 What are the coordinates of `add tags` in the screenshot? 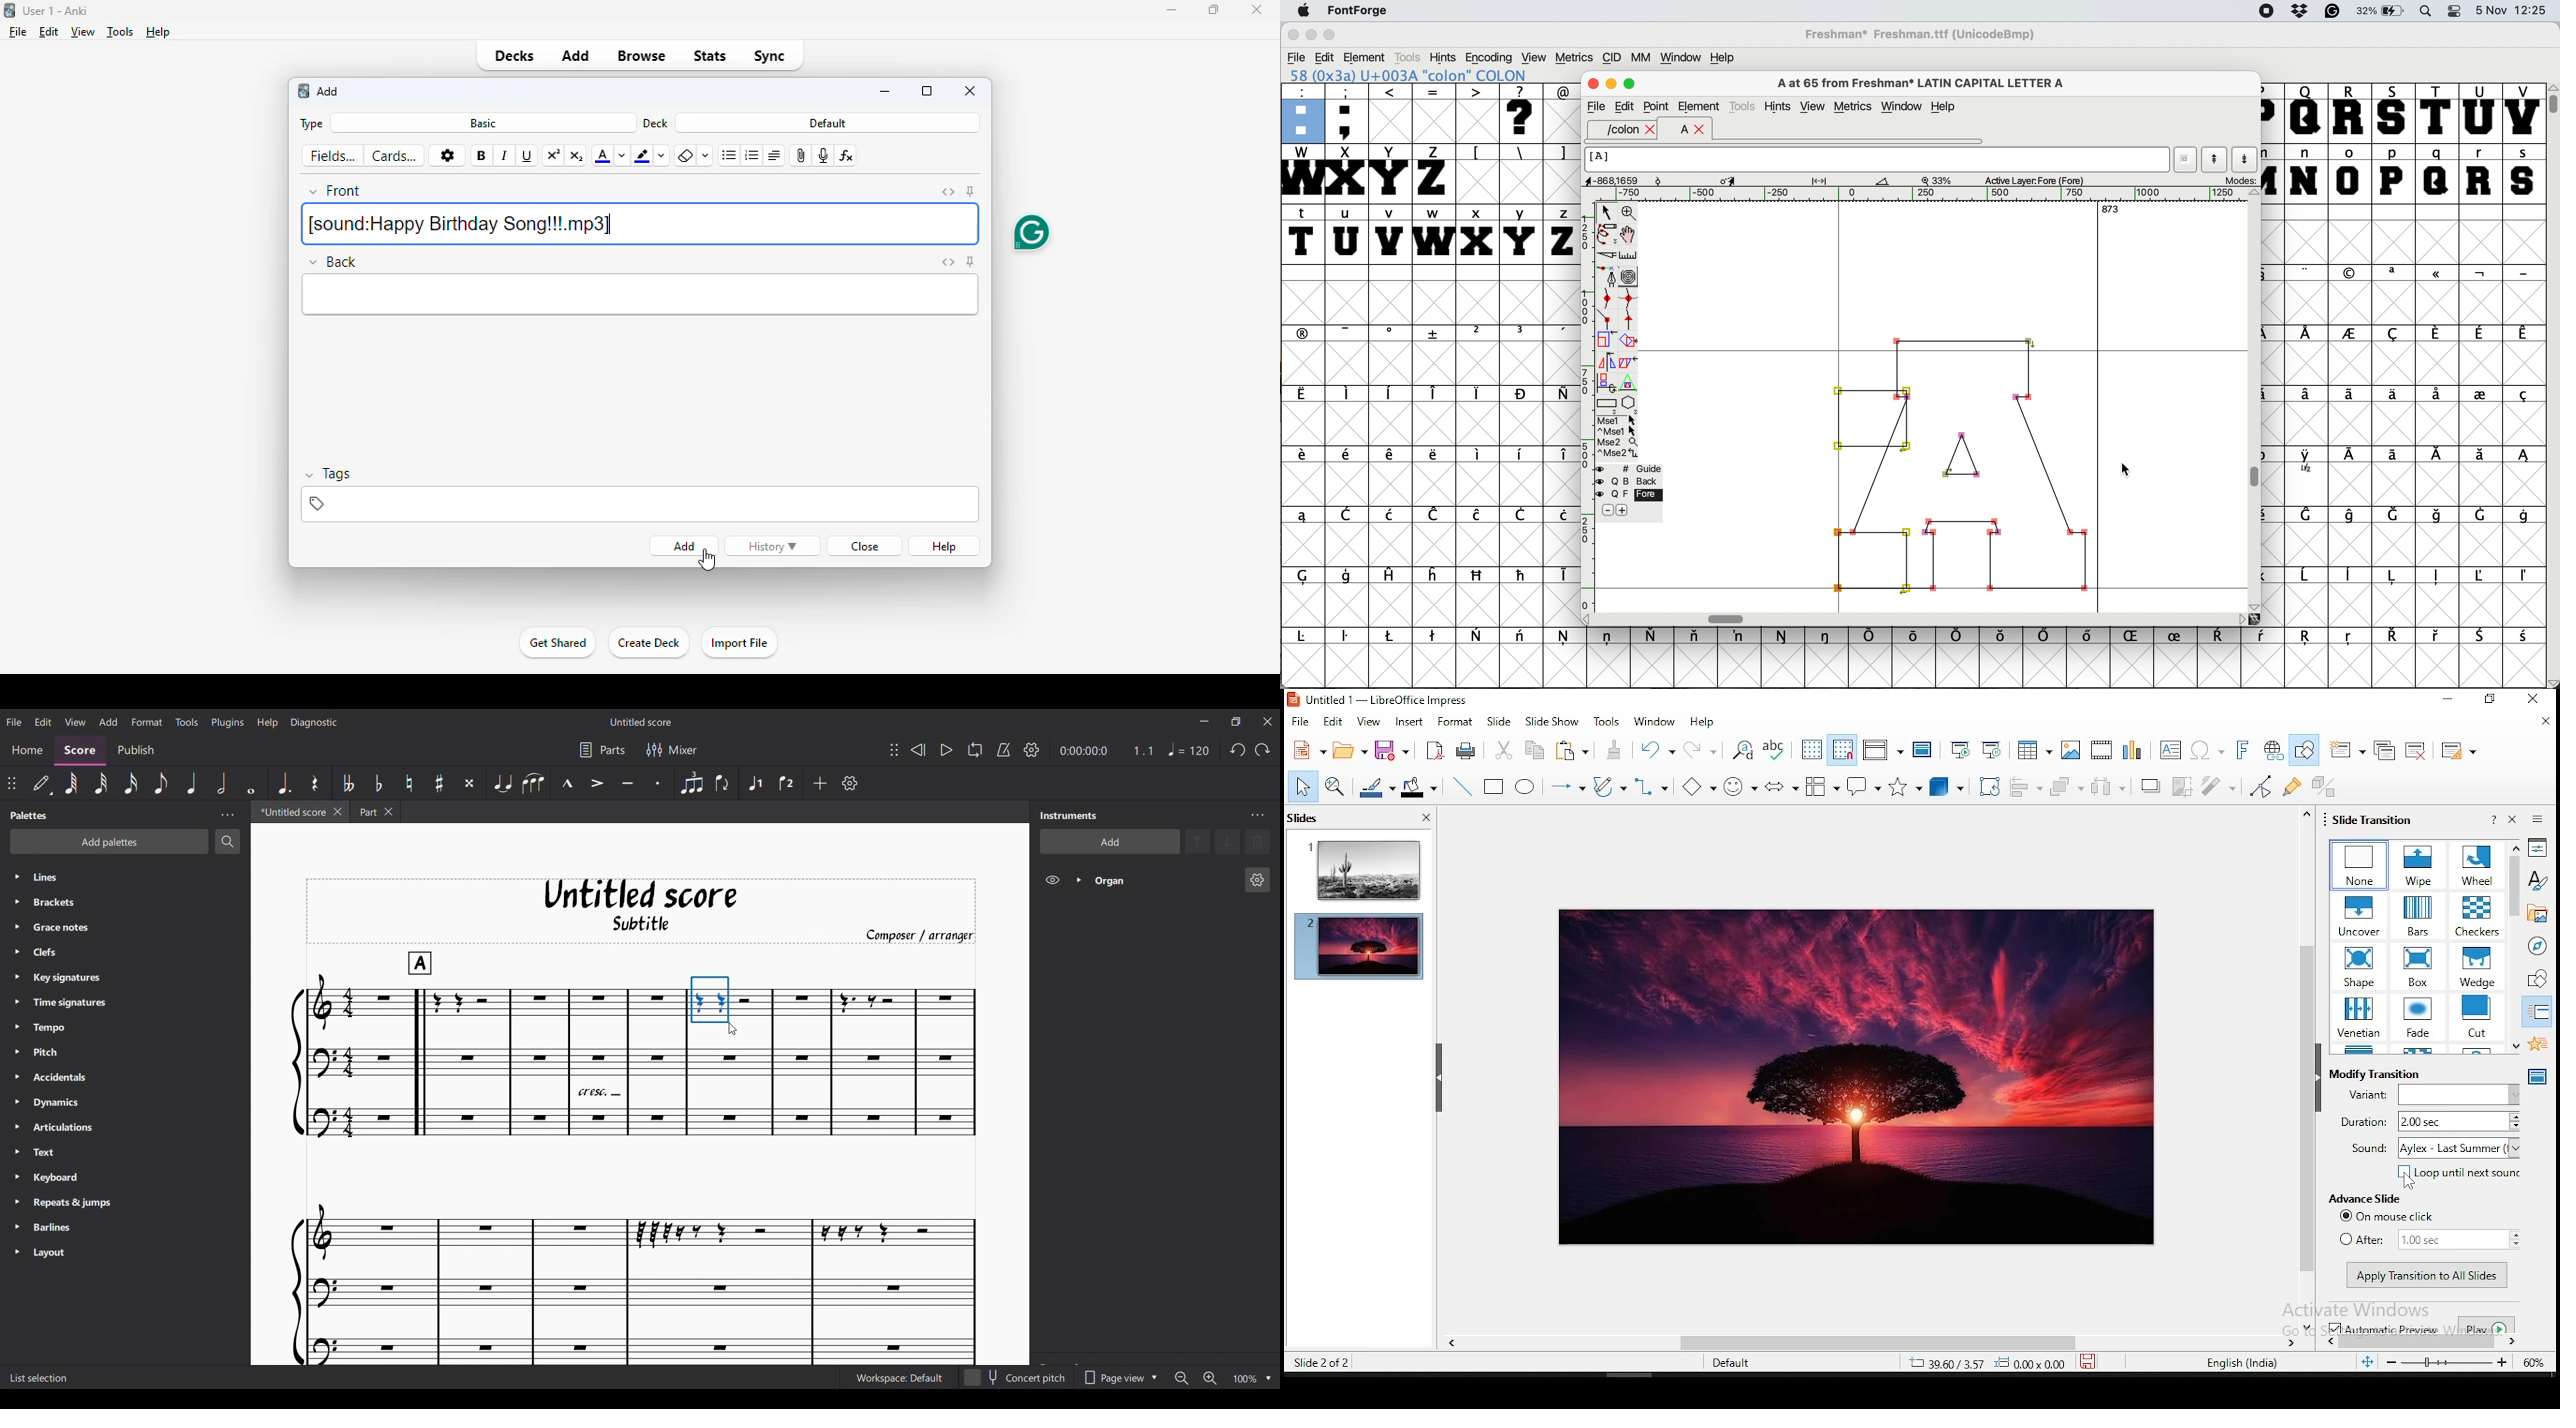 It's located at (638, 504).